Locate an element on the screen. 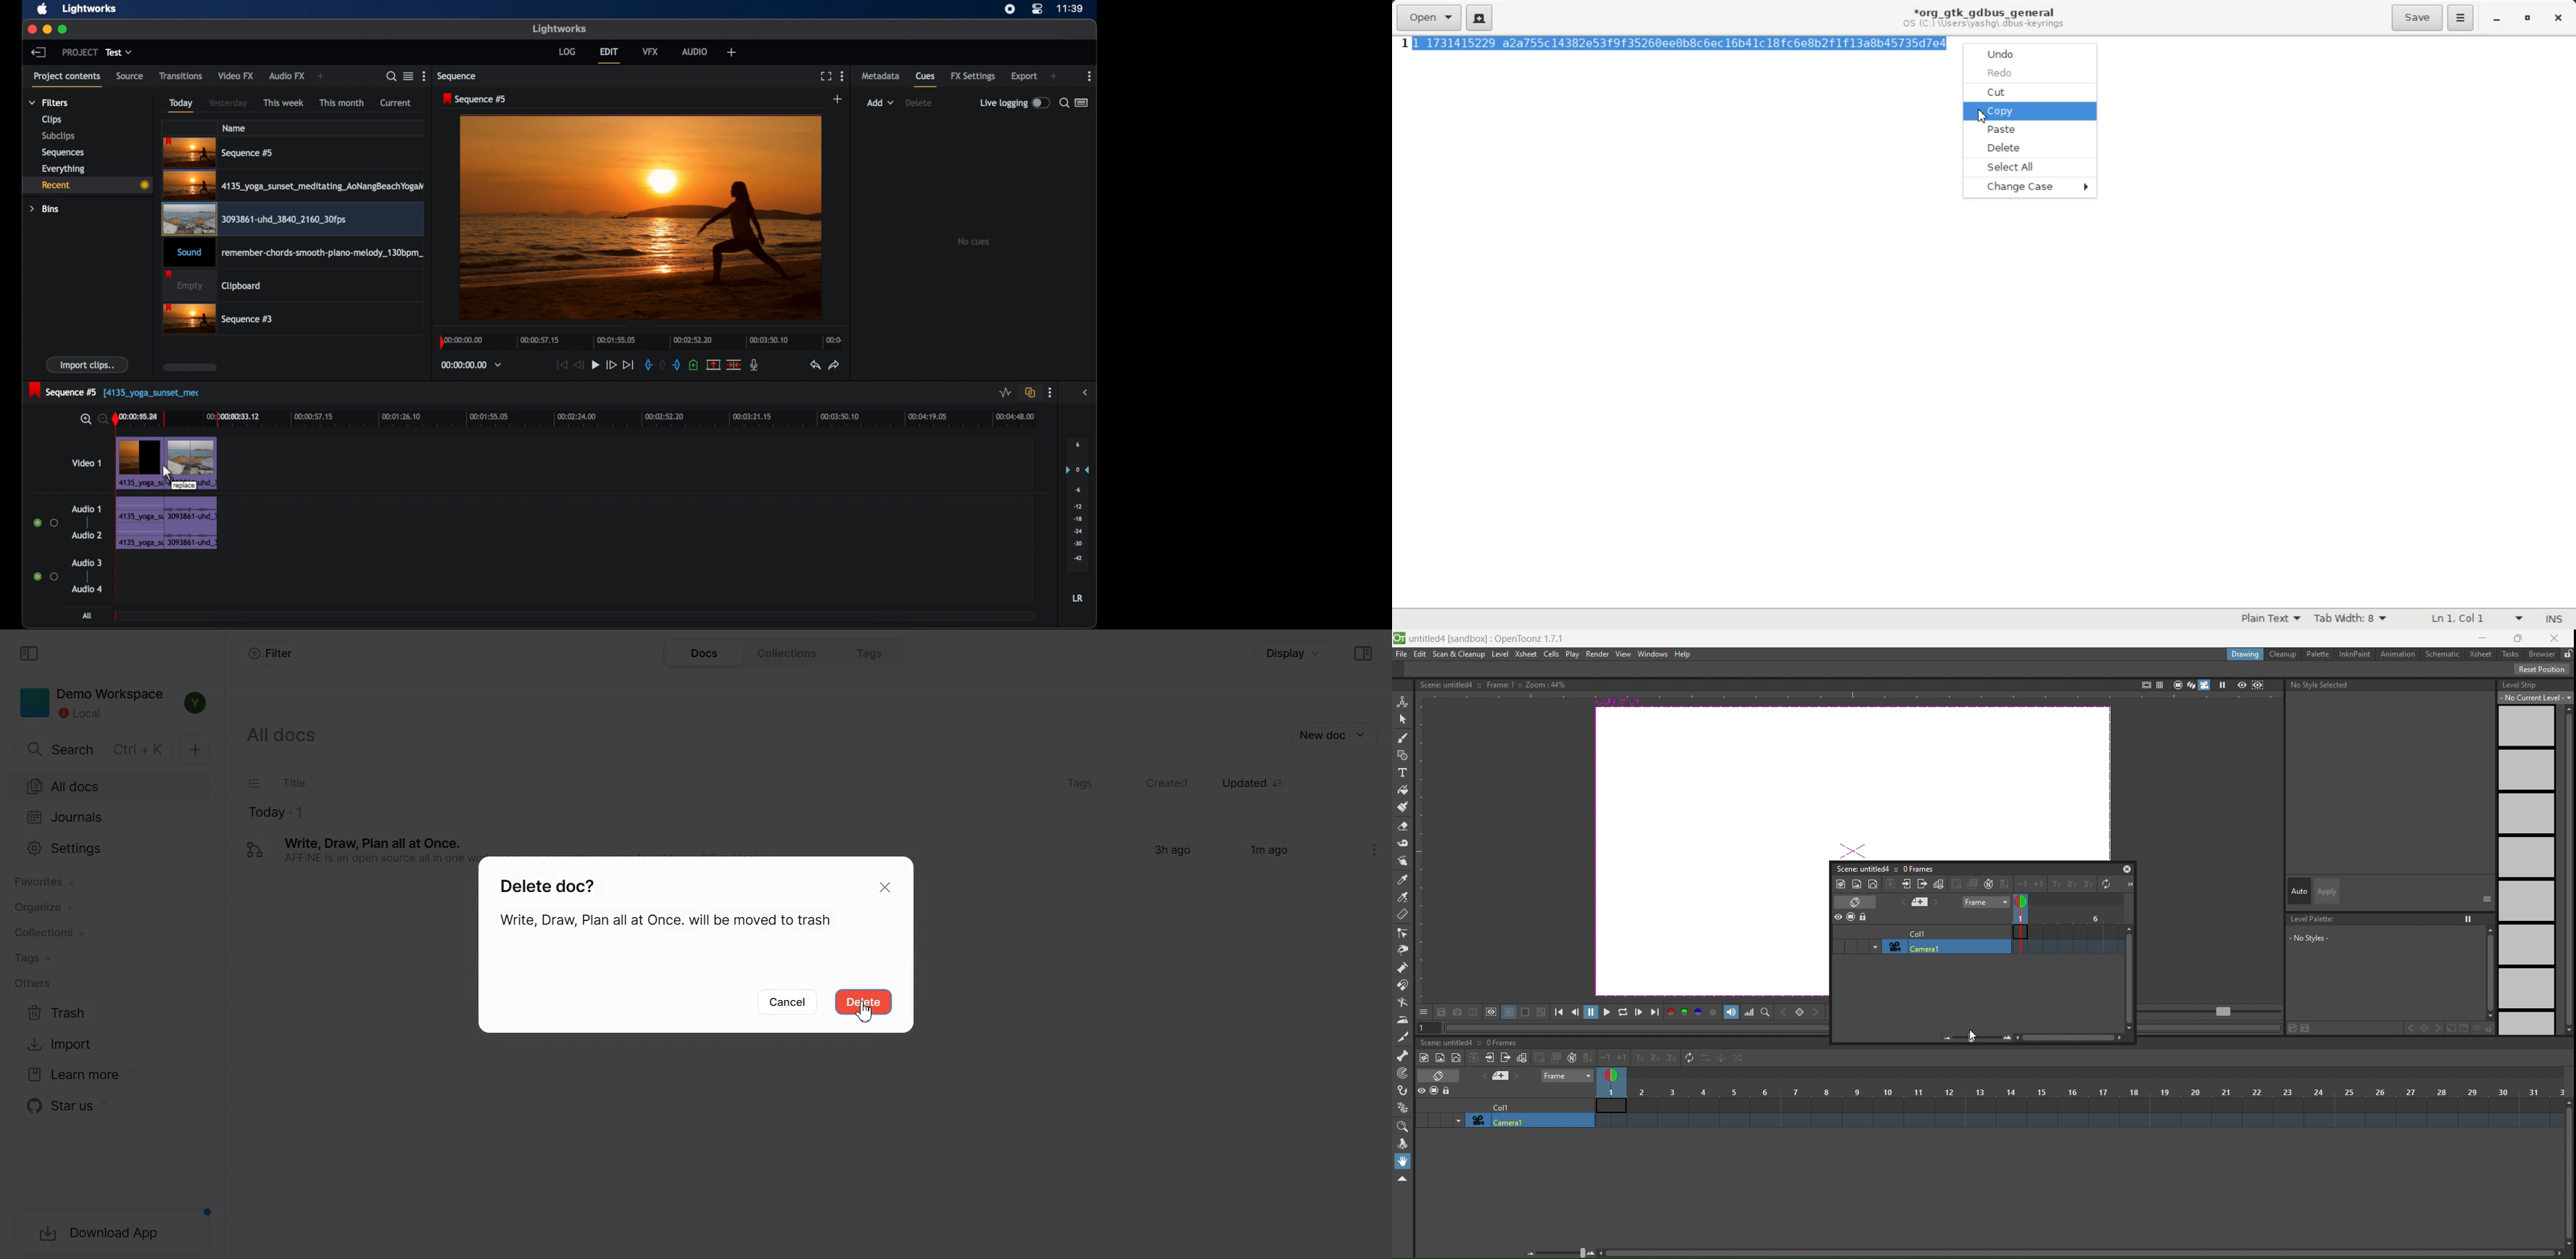 Image resolution: width=2576 pixels, height=1260 pixels. audio 1 is located at coordinates (87, 509).